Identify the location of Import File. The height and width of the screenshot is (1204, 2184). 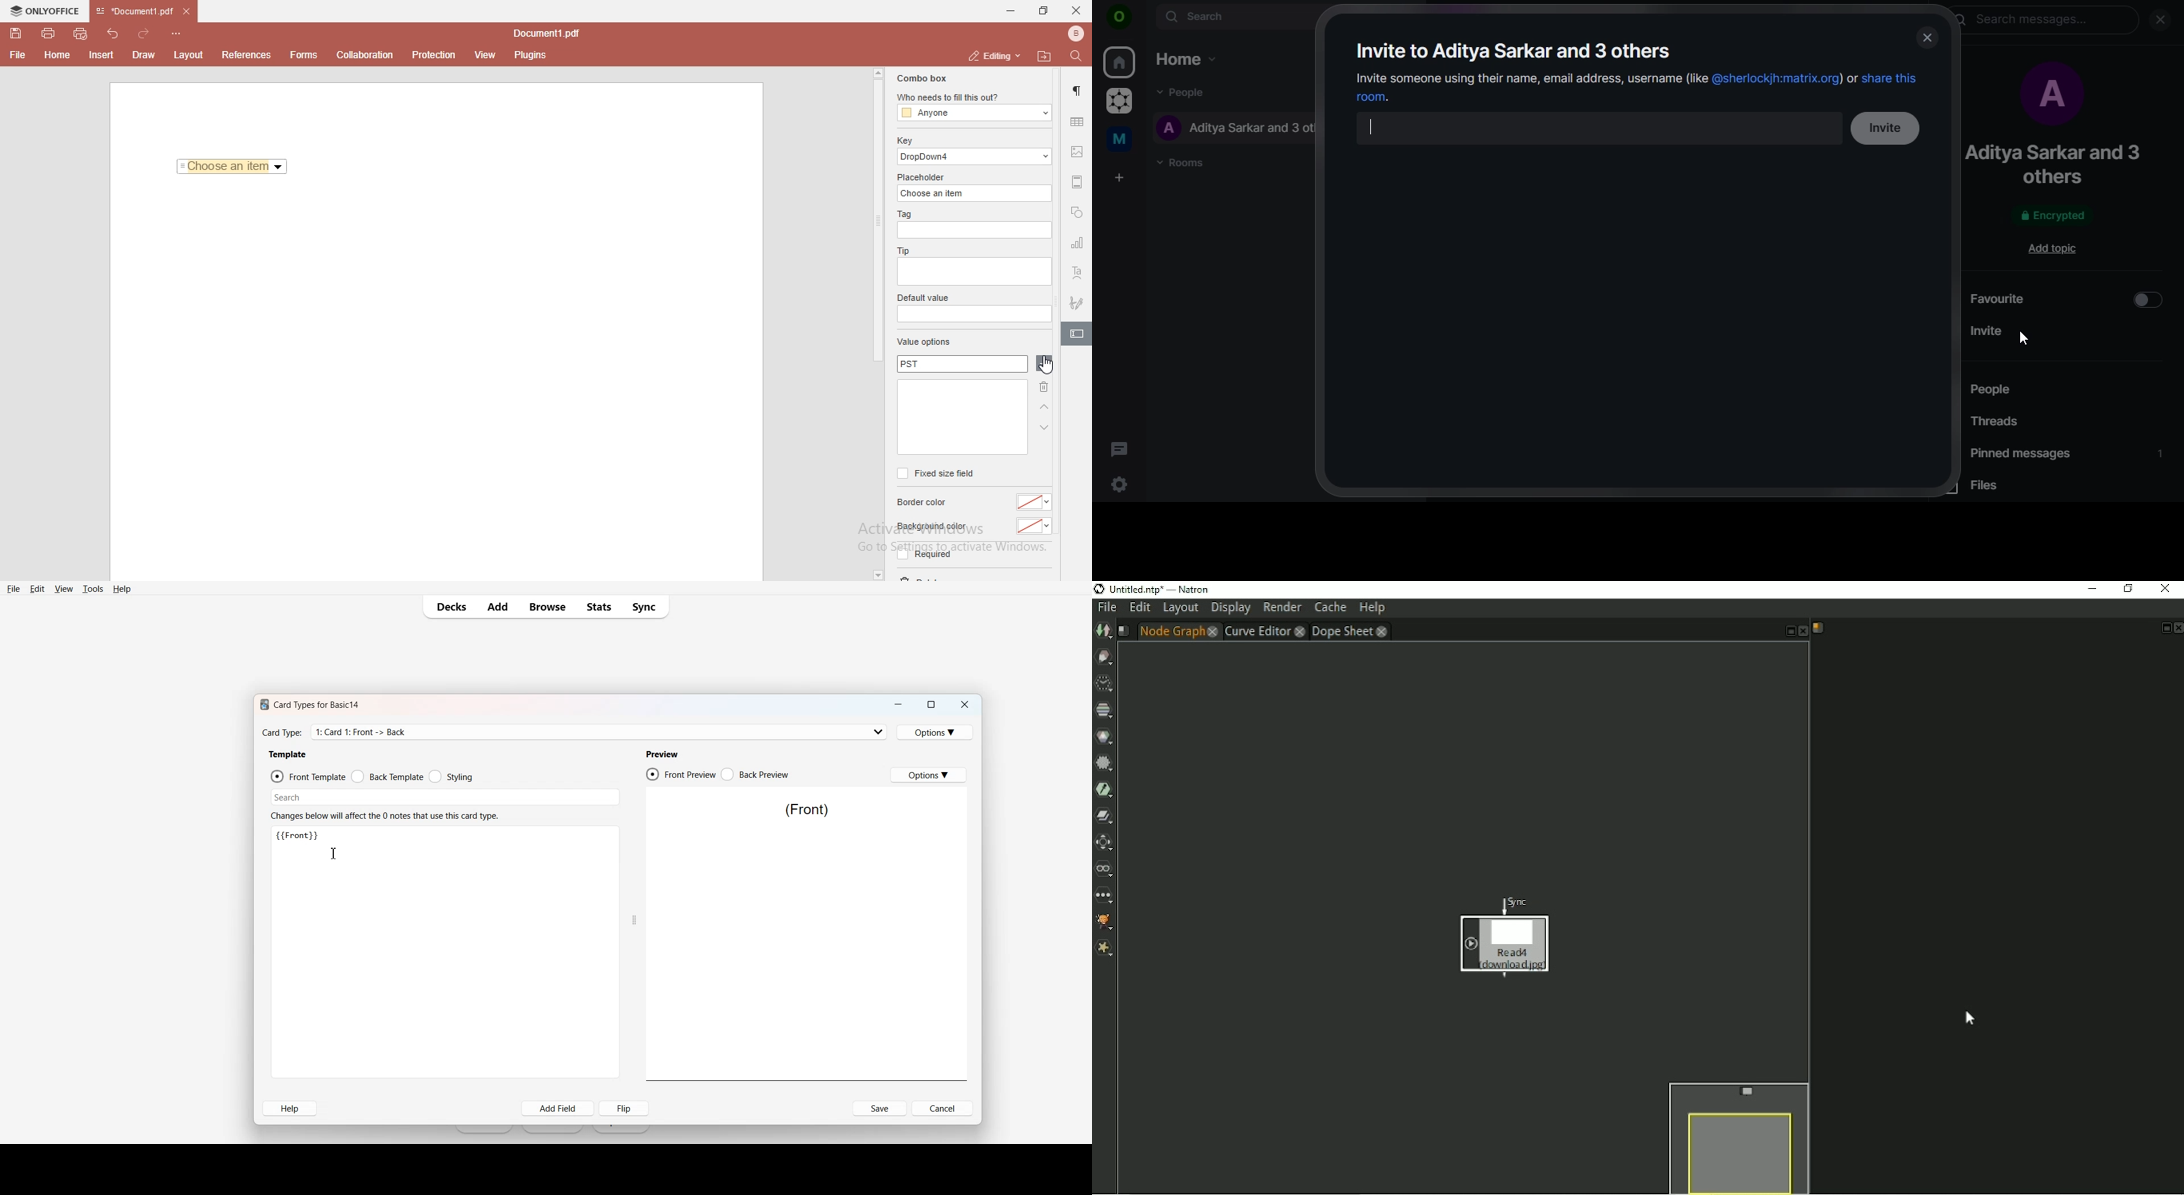
(621, 1130).